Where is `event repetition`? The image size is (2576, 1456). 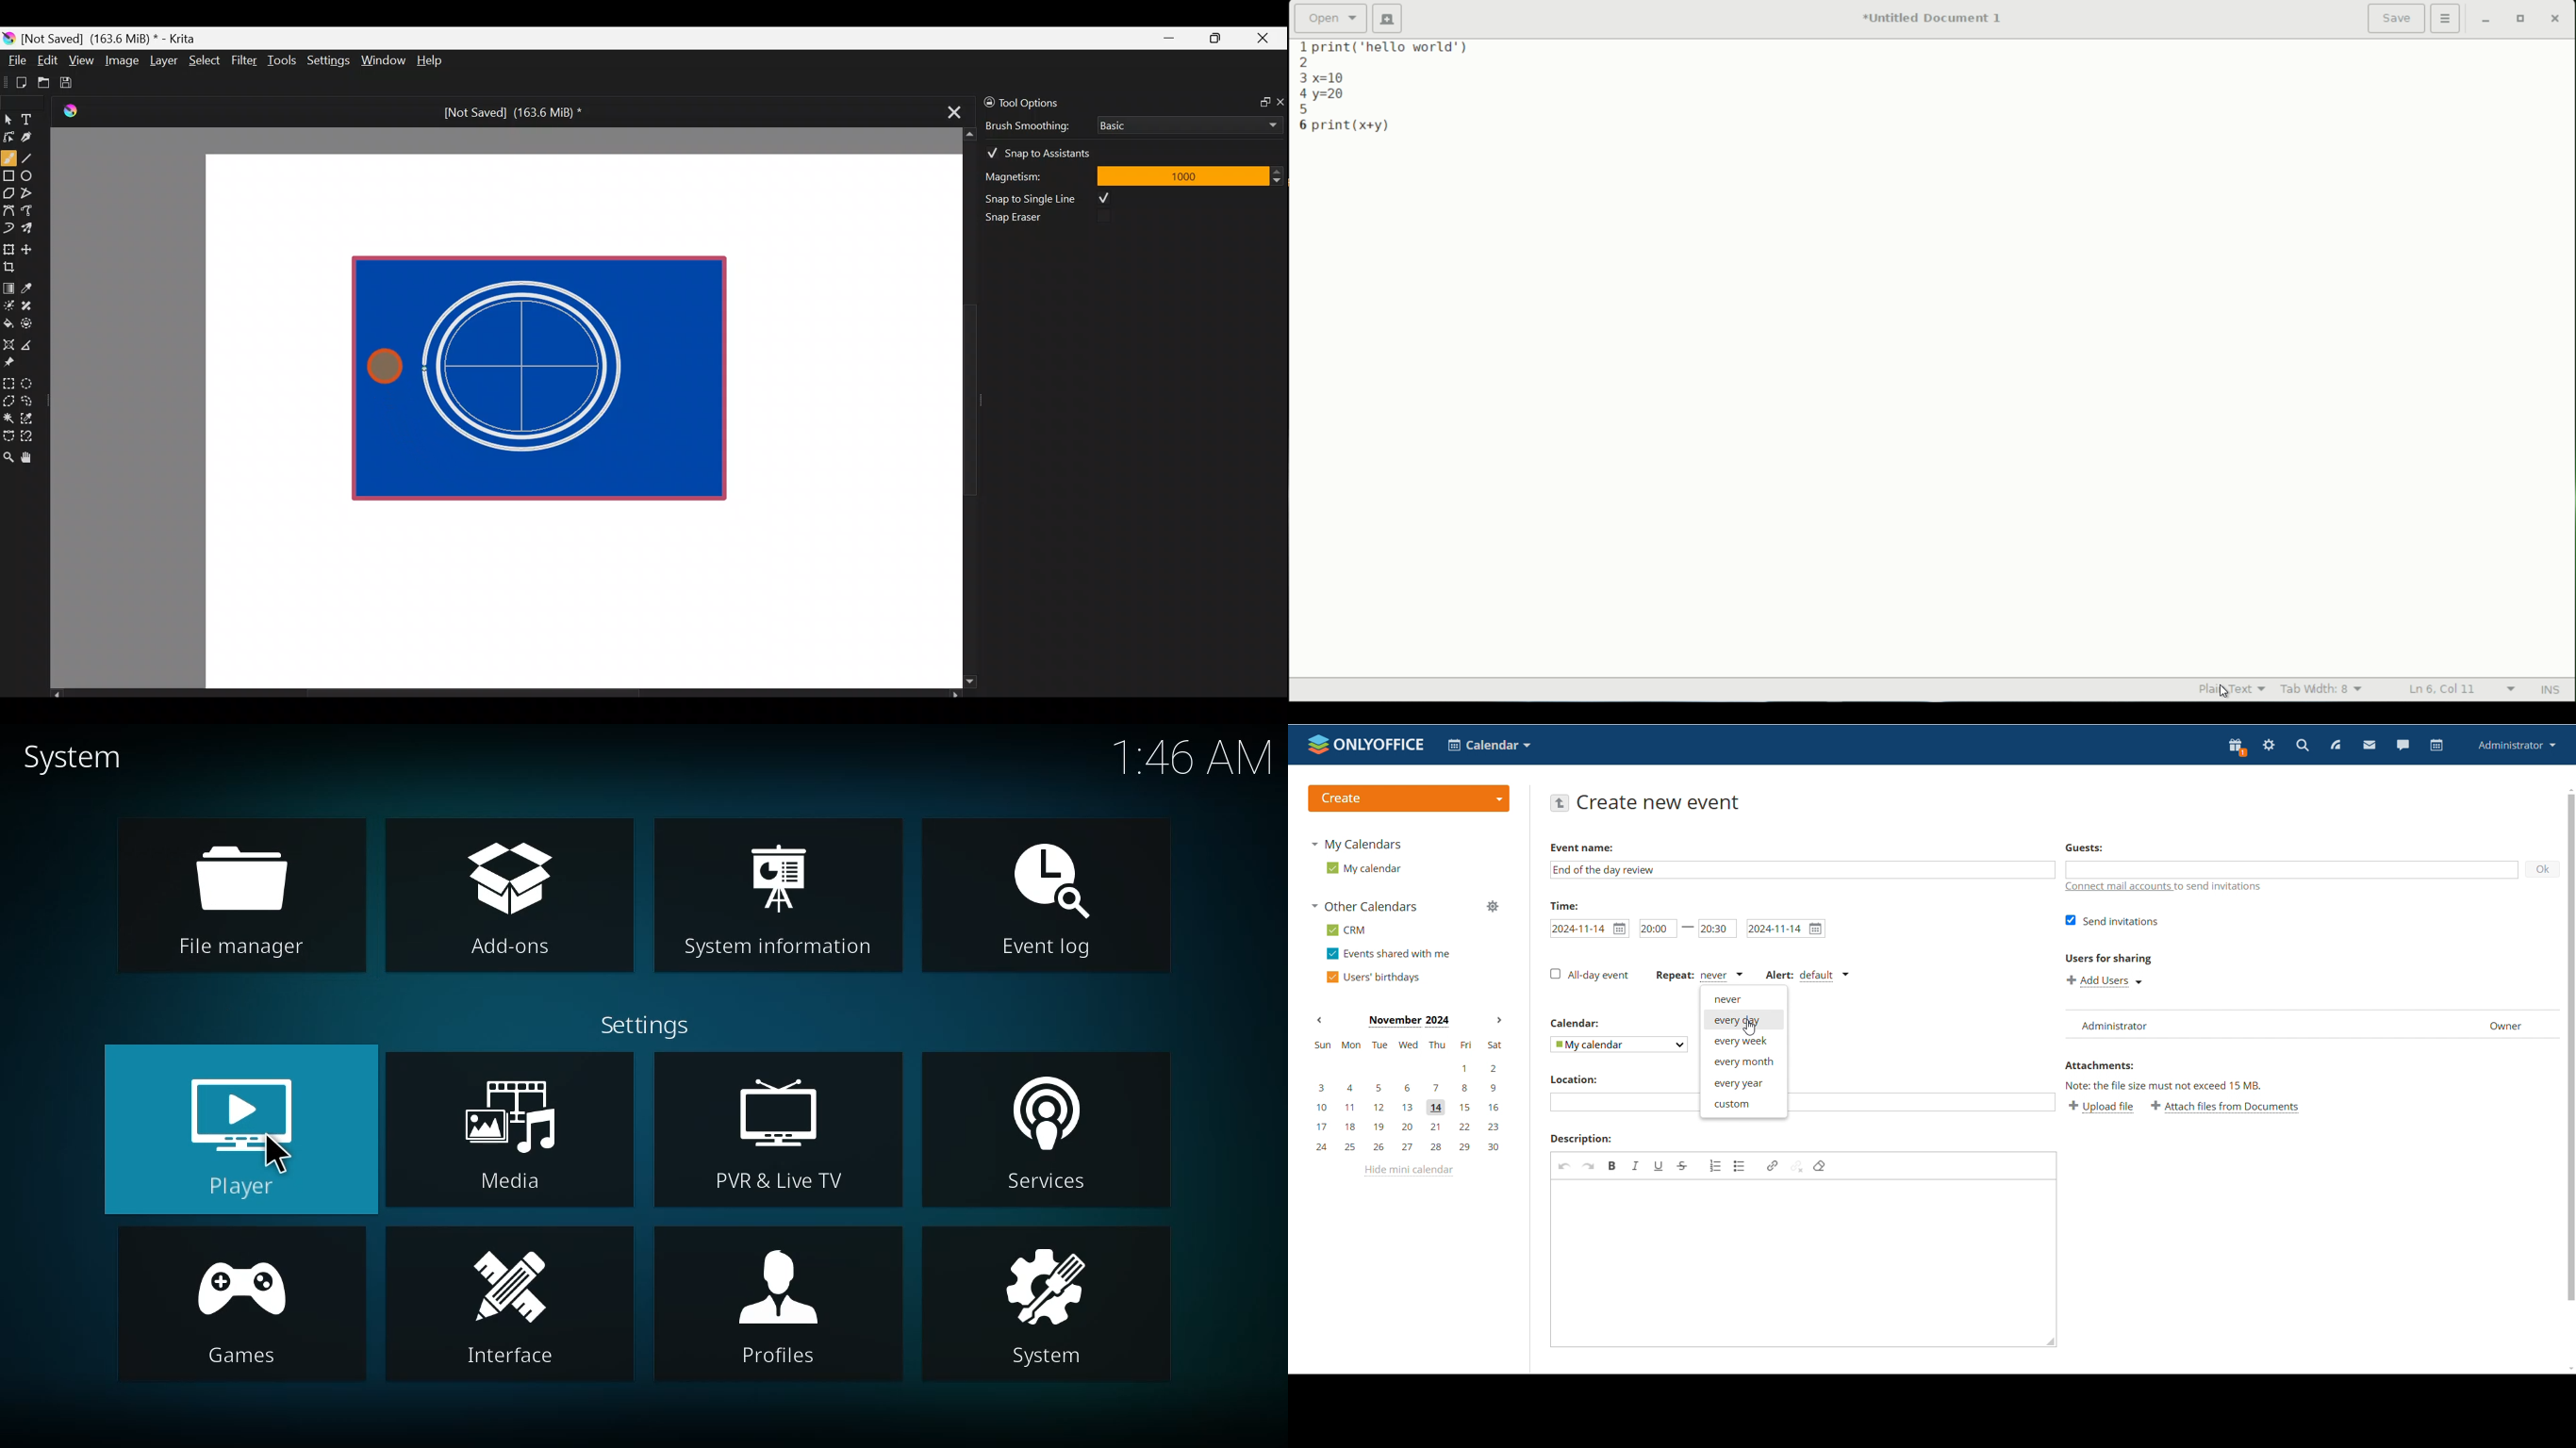
event repetition is located at coordinates (1698, 976).